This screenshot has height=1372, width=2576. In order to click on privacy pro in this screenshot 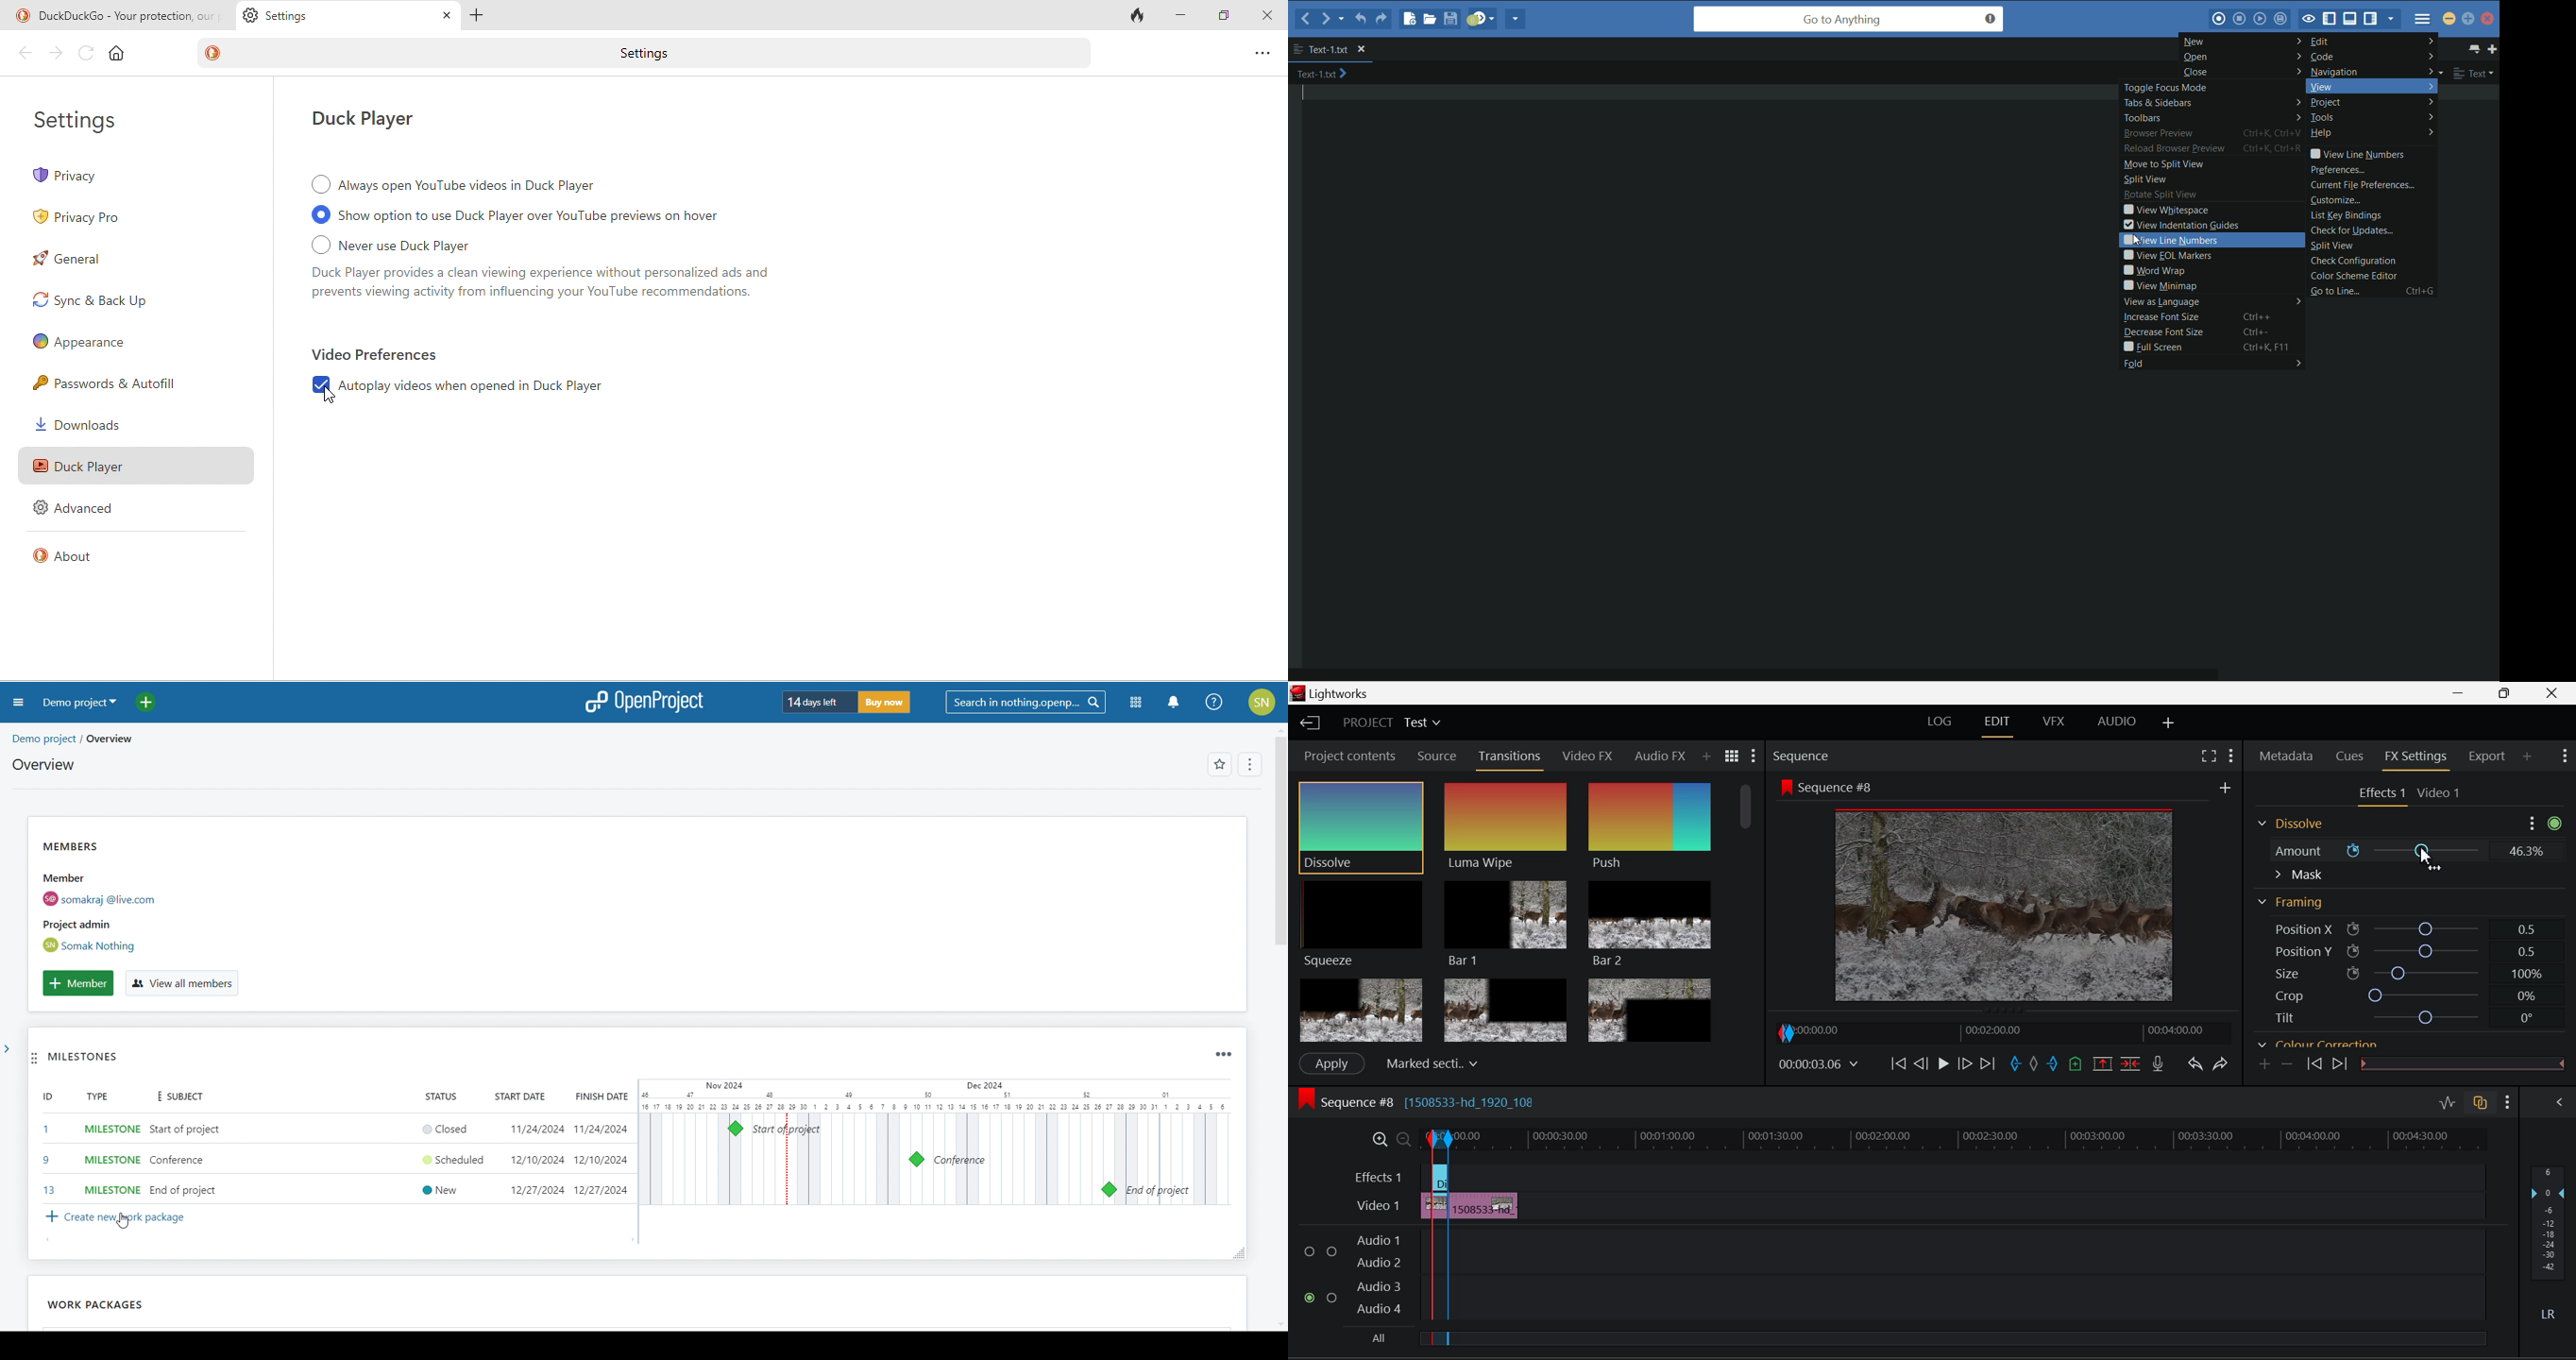, I will do `click(90, 219)`.